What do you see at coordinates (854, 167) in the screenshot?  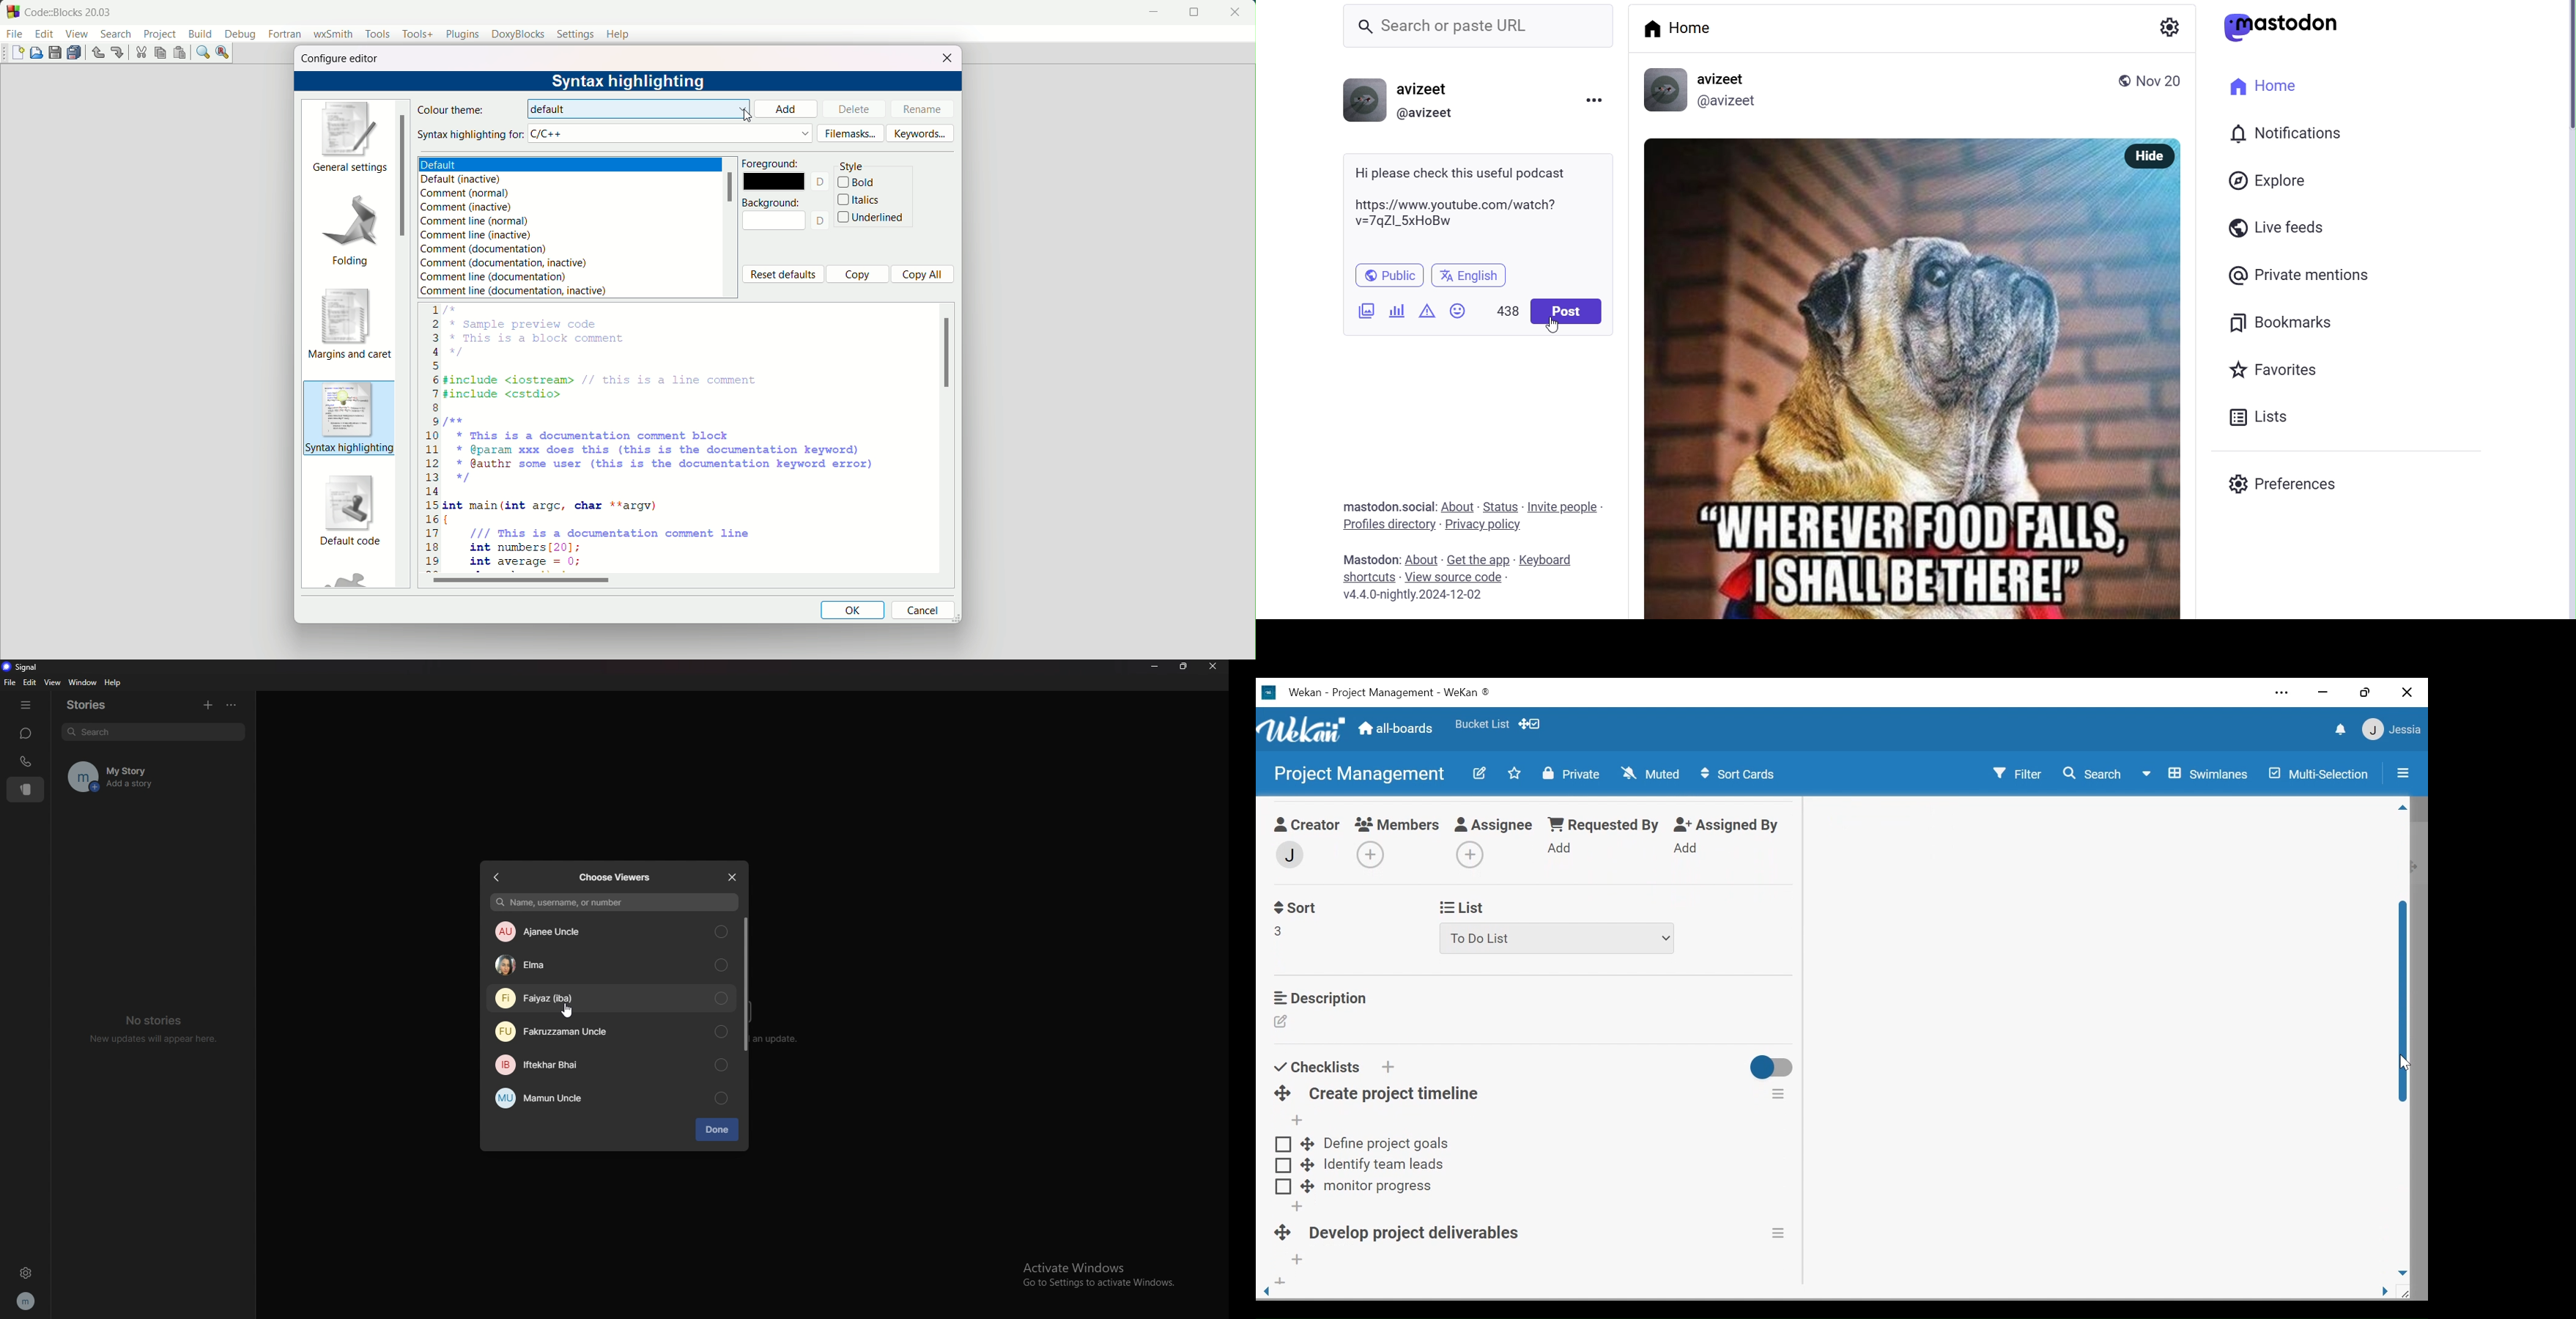 I see `style` at bounding box center [854, 167].